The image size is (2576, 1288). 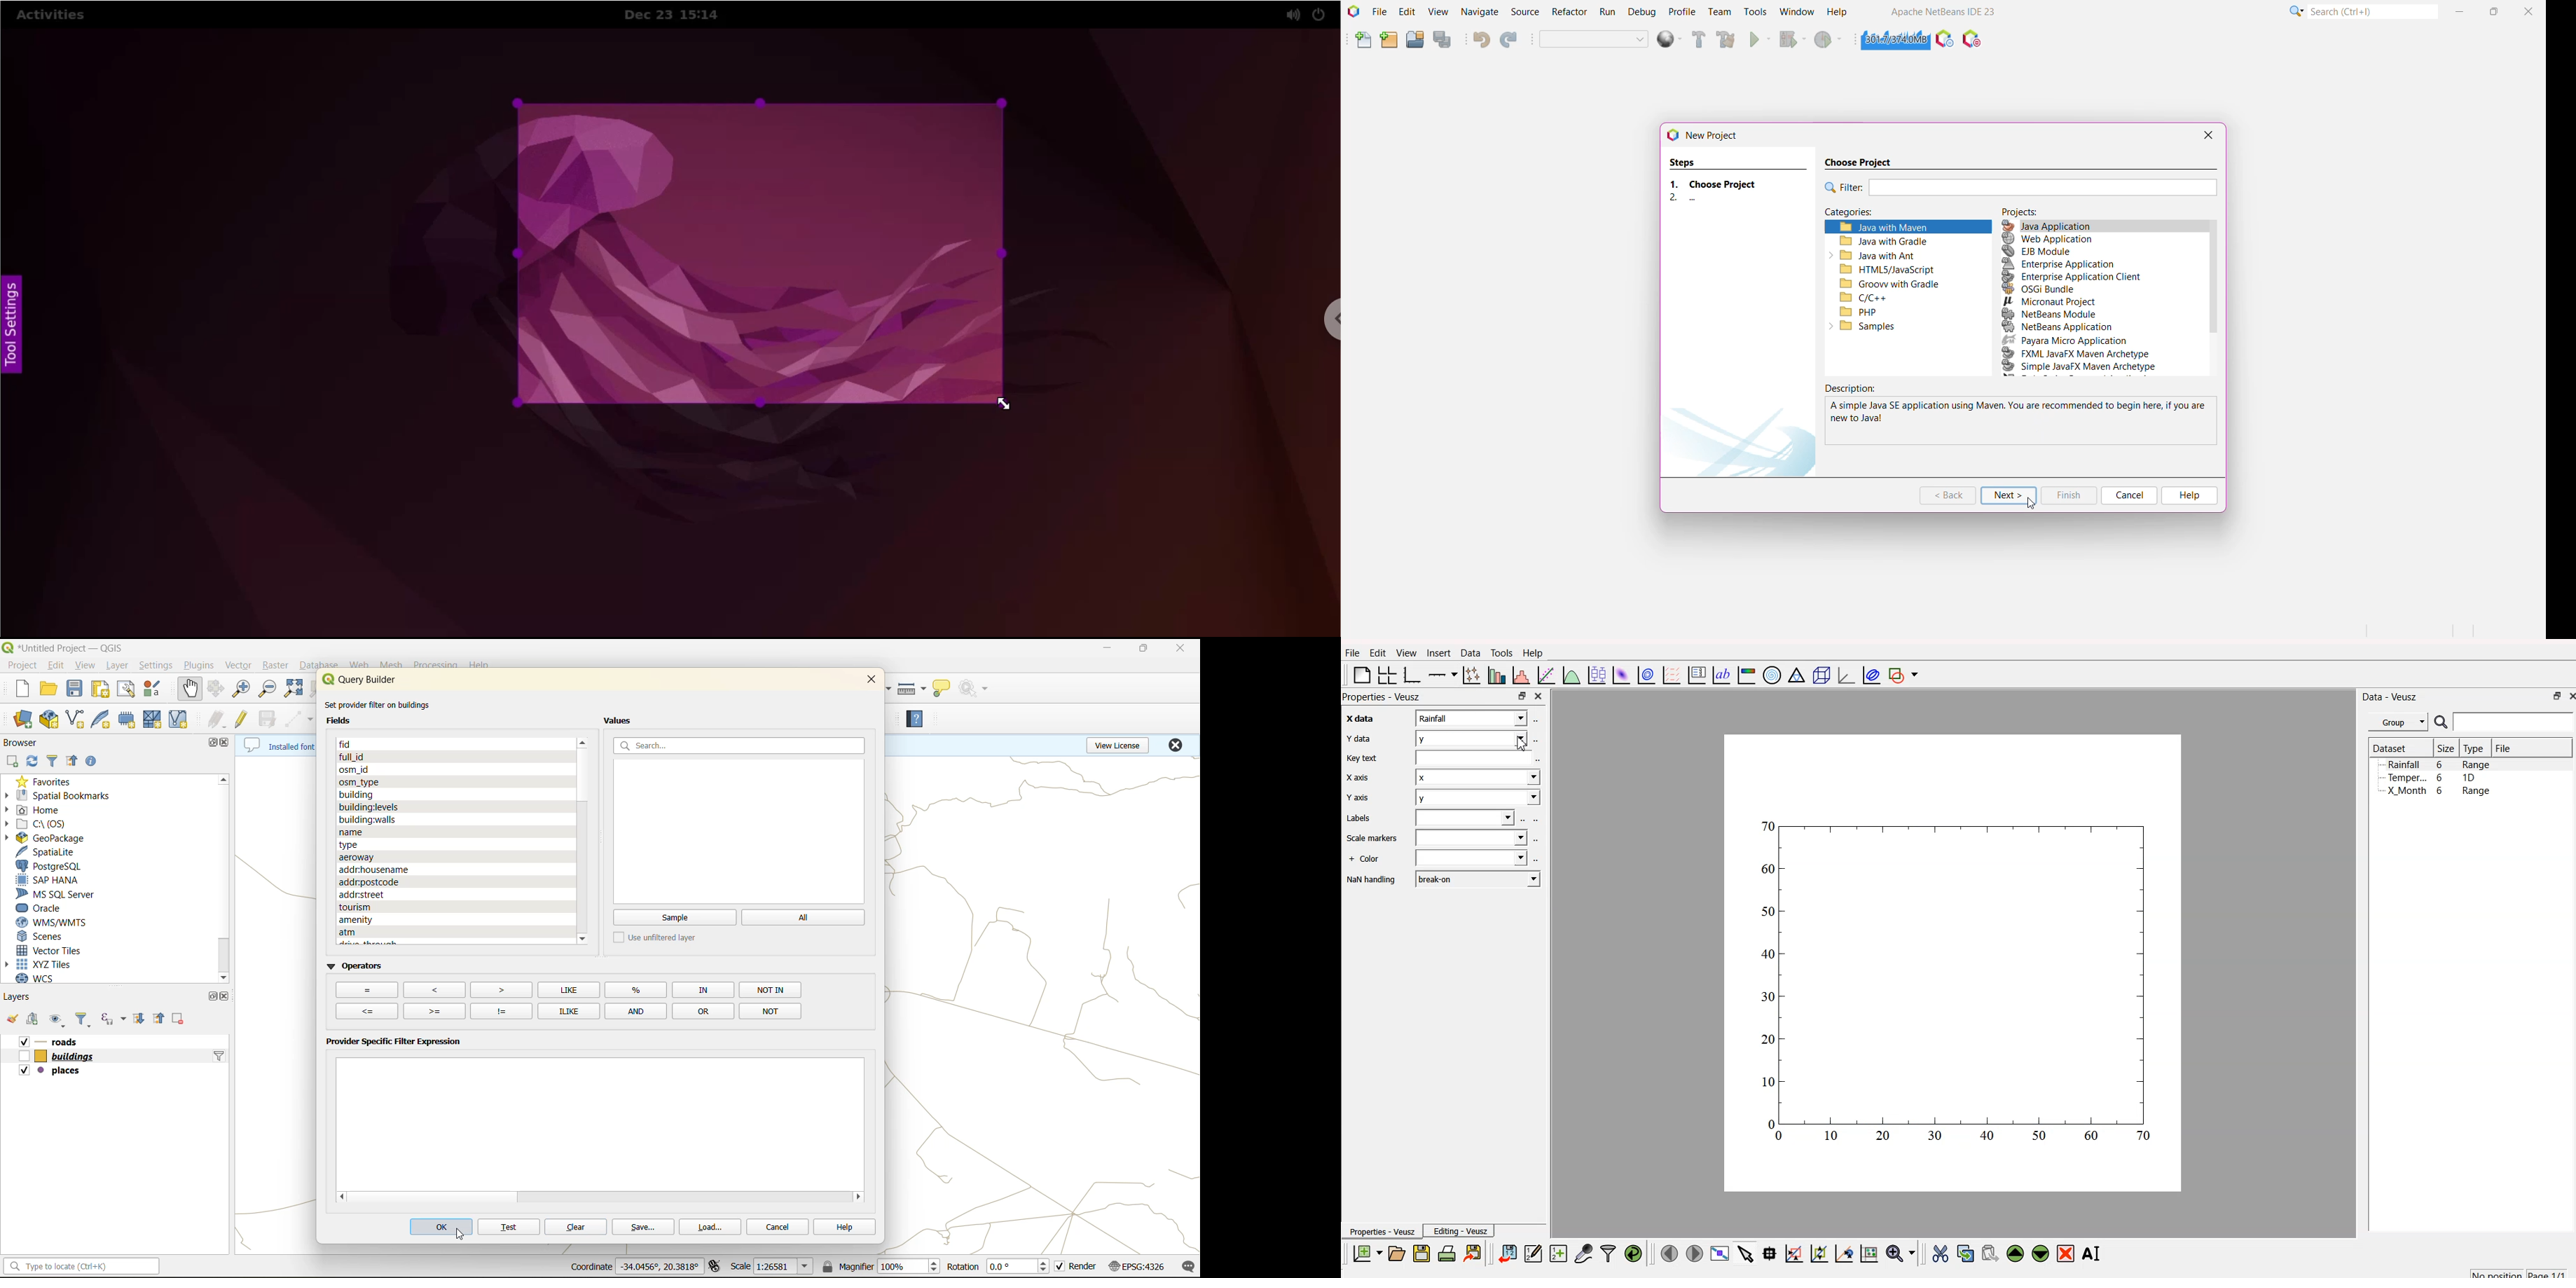 What do you see at coordinates (568, 990) in the screenshot?
I see `opertators` at bounding box center [568, 990].